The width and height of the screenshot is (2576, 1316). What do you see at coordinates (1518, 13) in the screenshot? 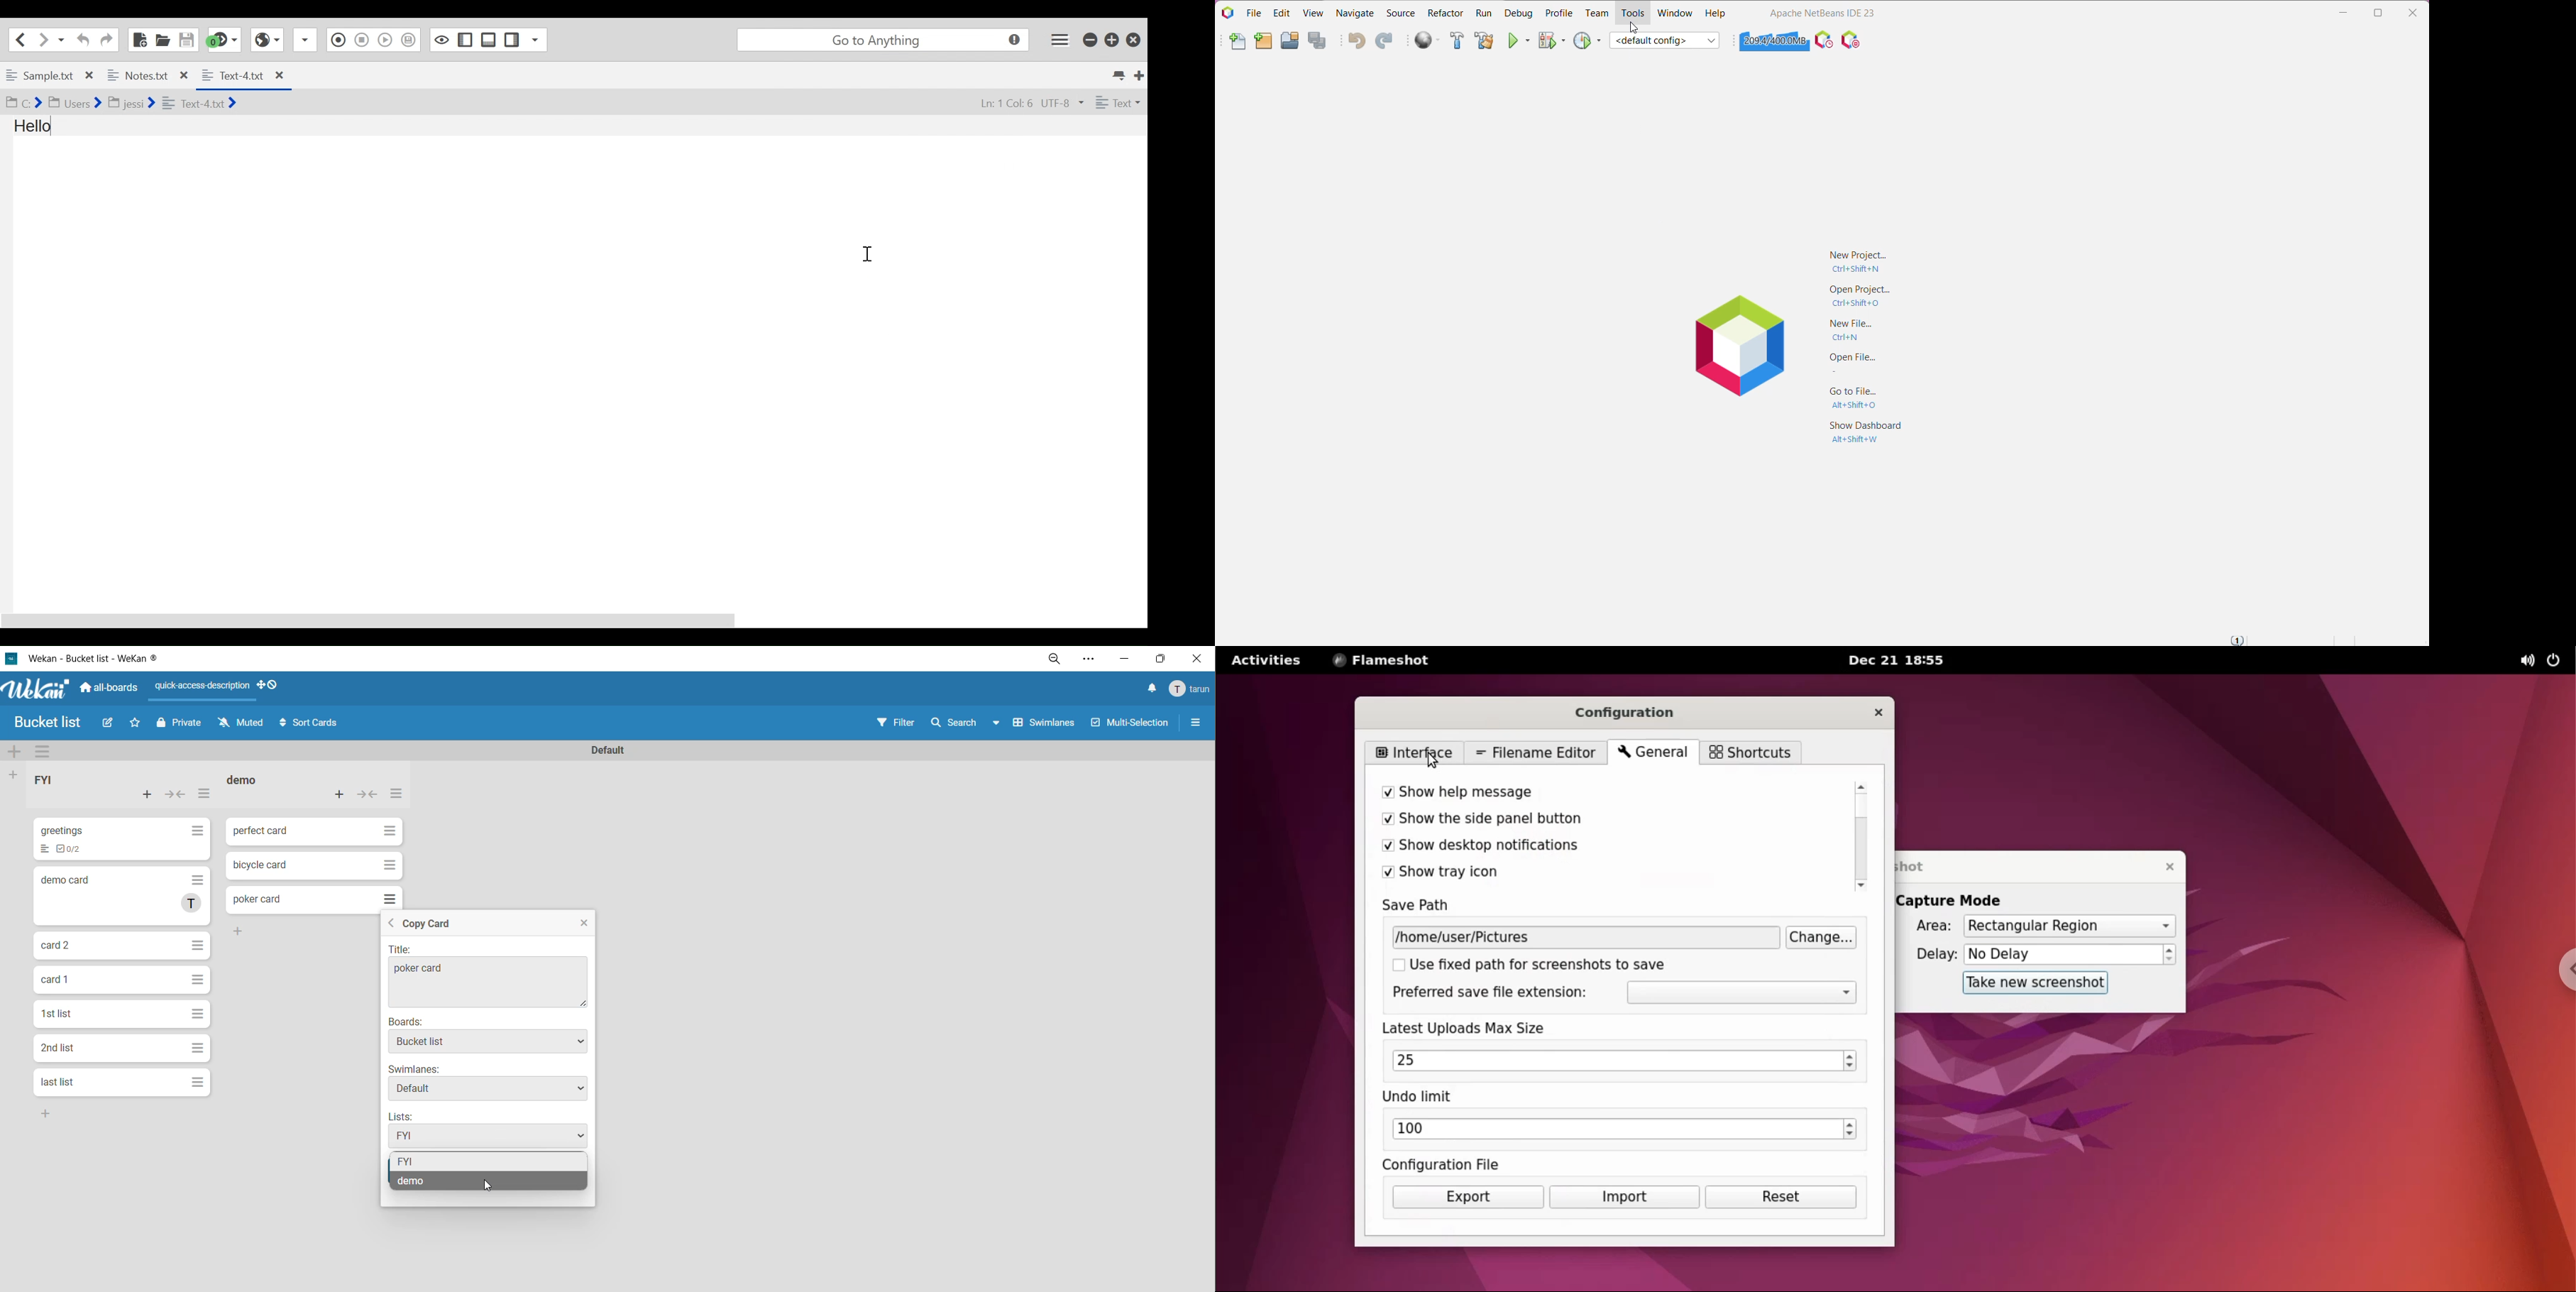
I see `Debug` at bounding box center [1518, 13].